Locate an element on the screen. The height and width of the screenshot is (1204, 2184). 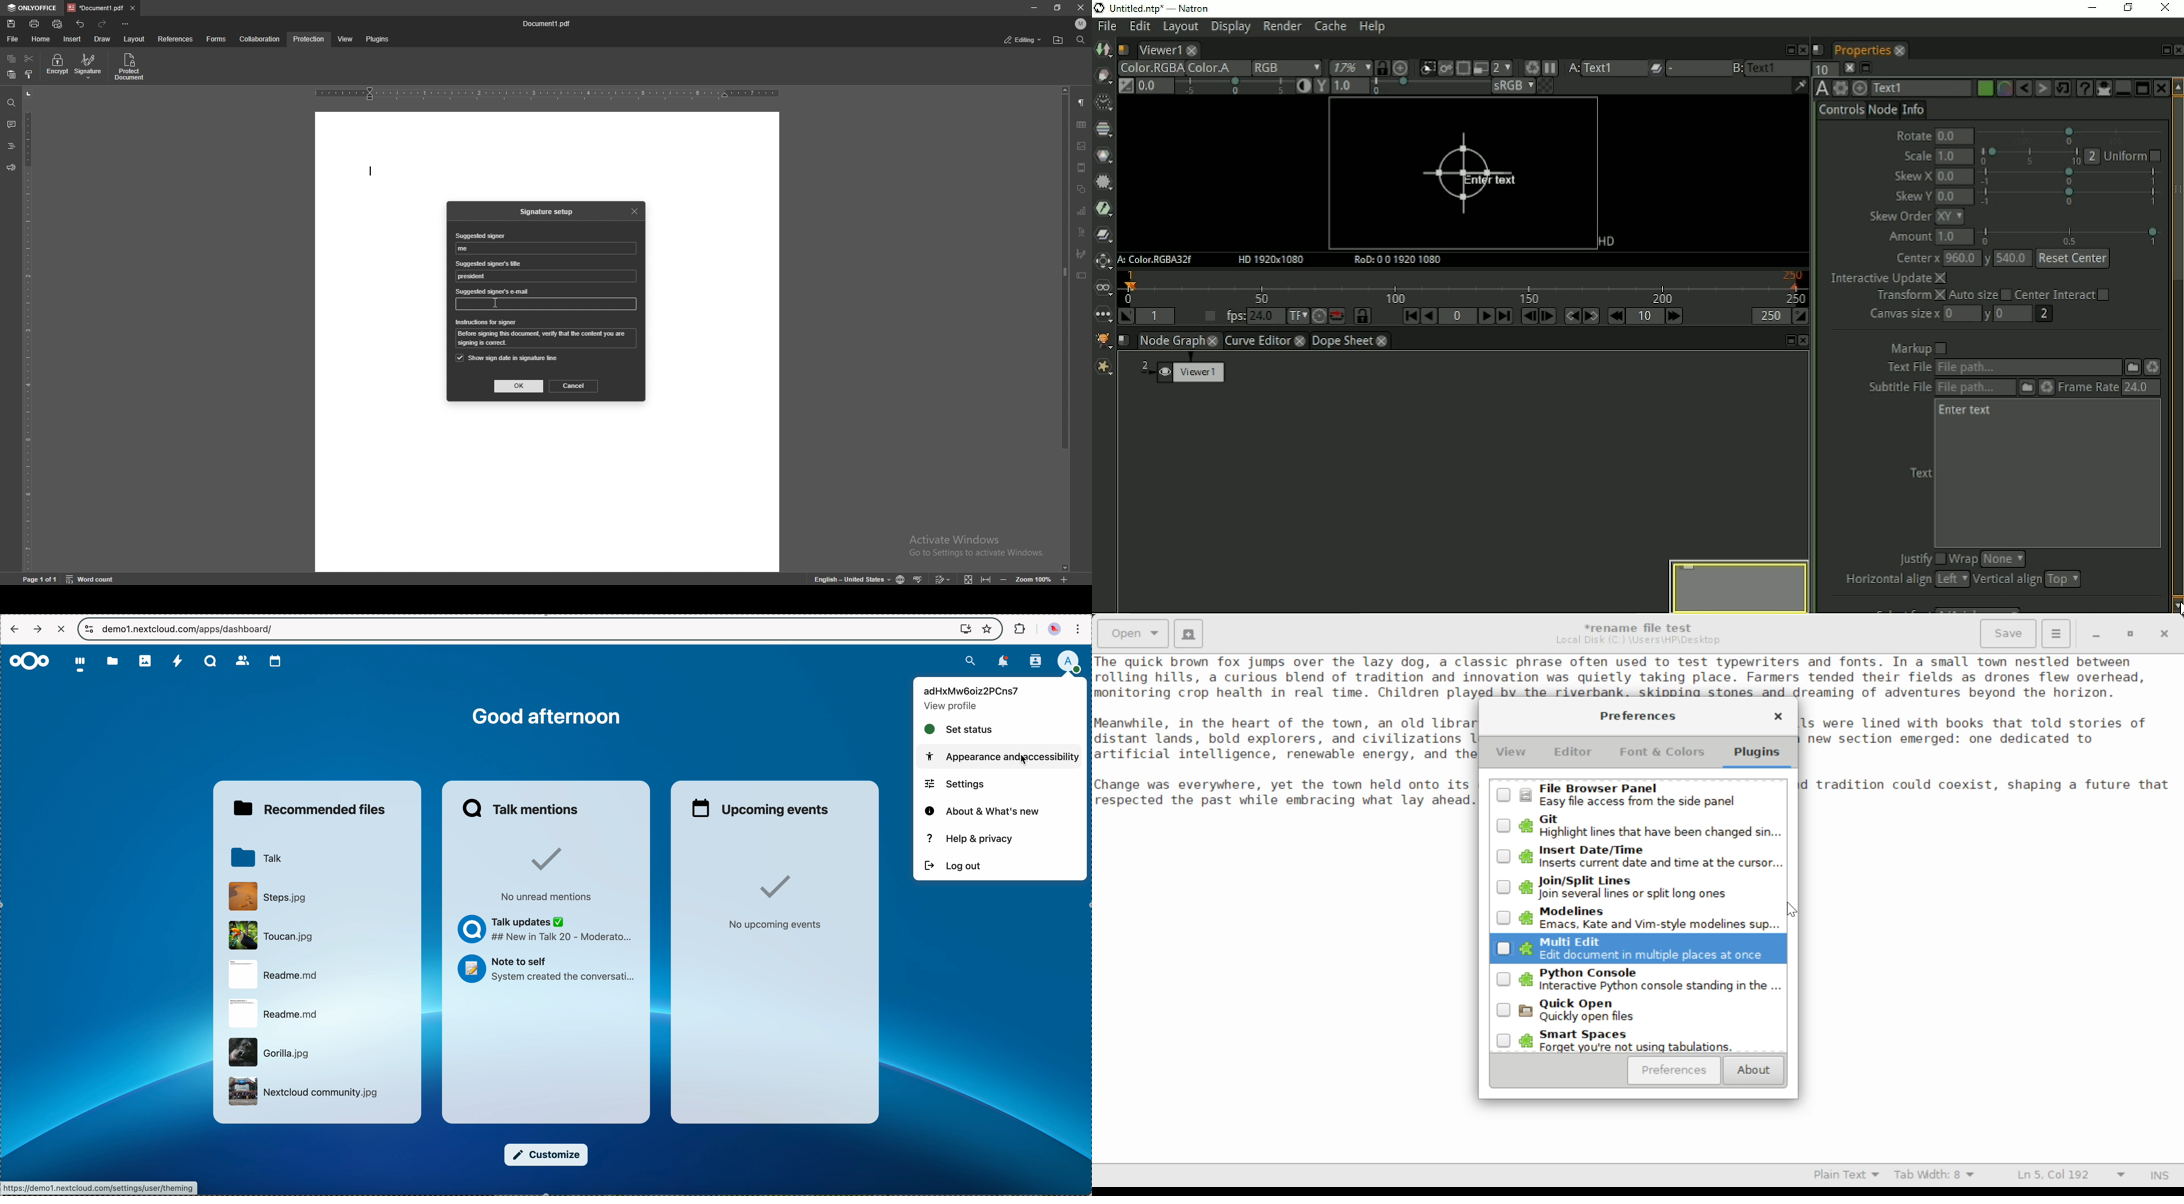
Input Mode is located at coordinates (2160, 1177).